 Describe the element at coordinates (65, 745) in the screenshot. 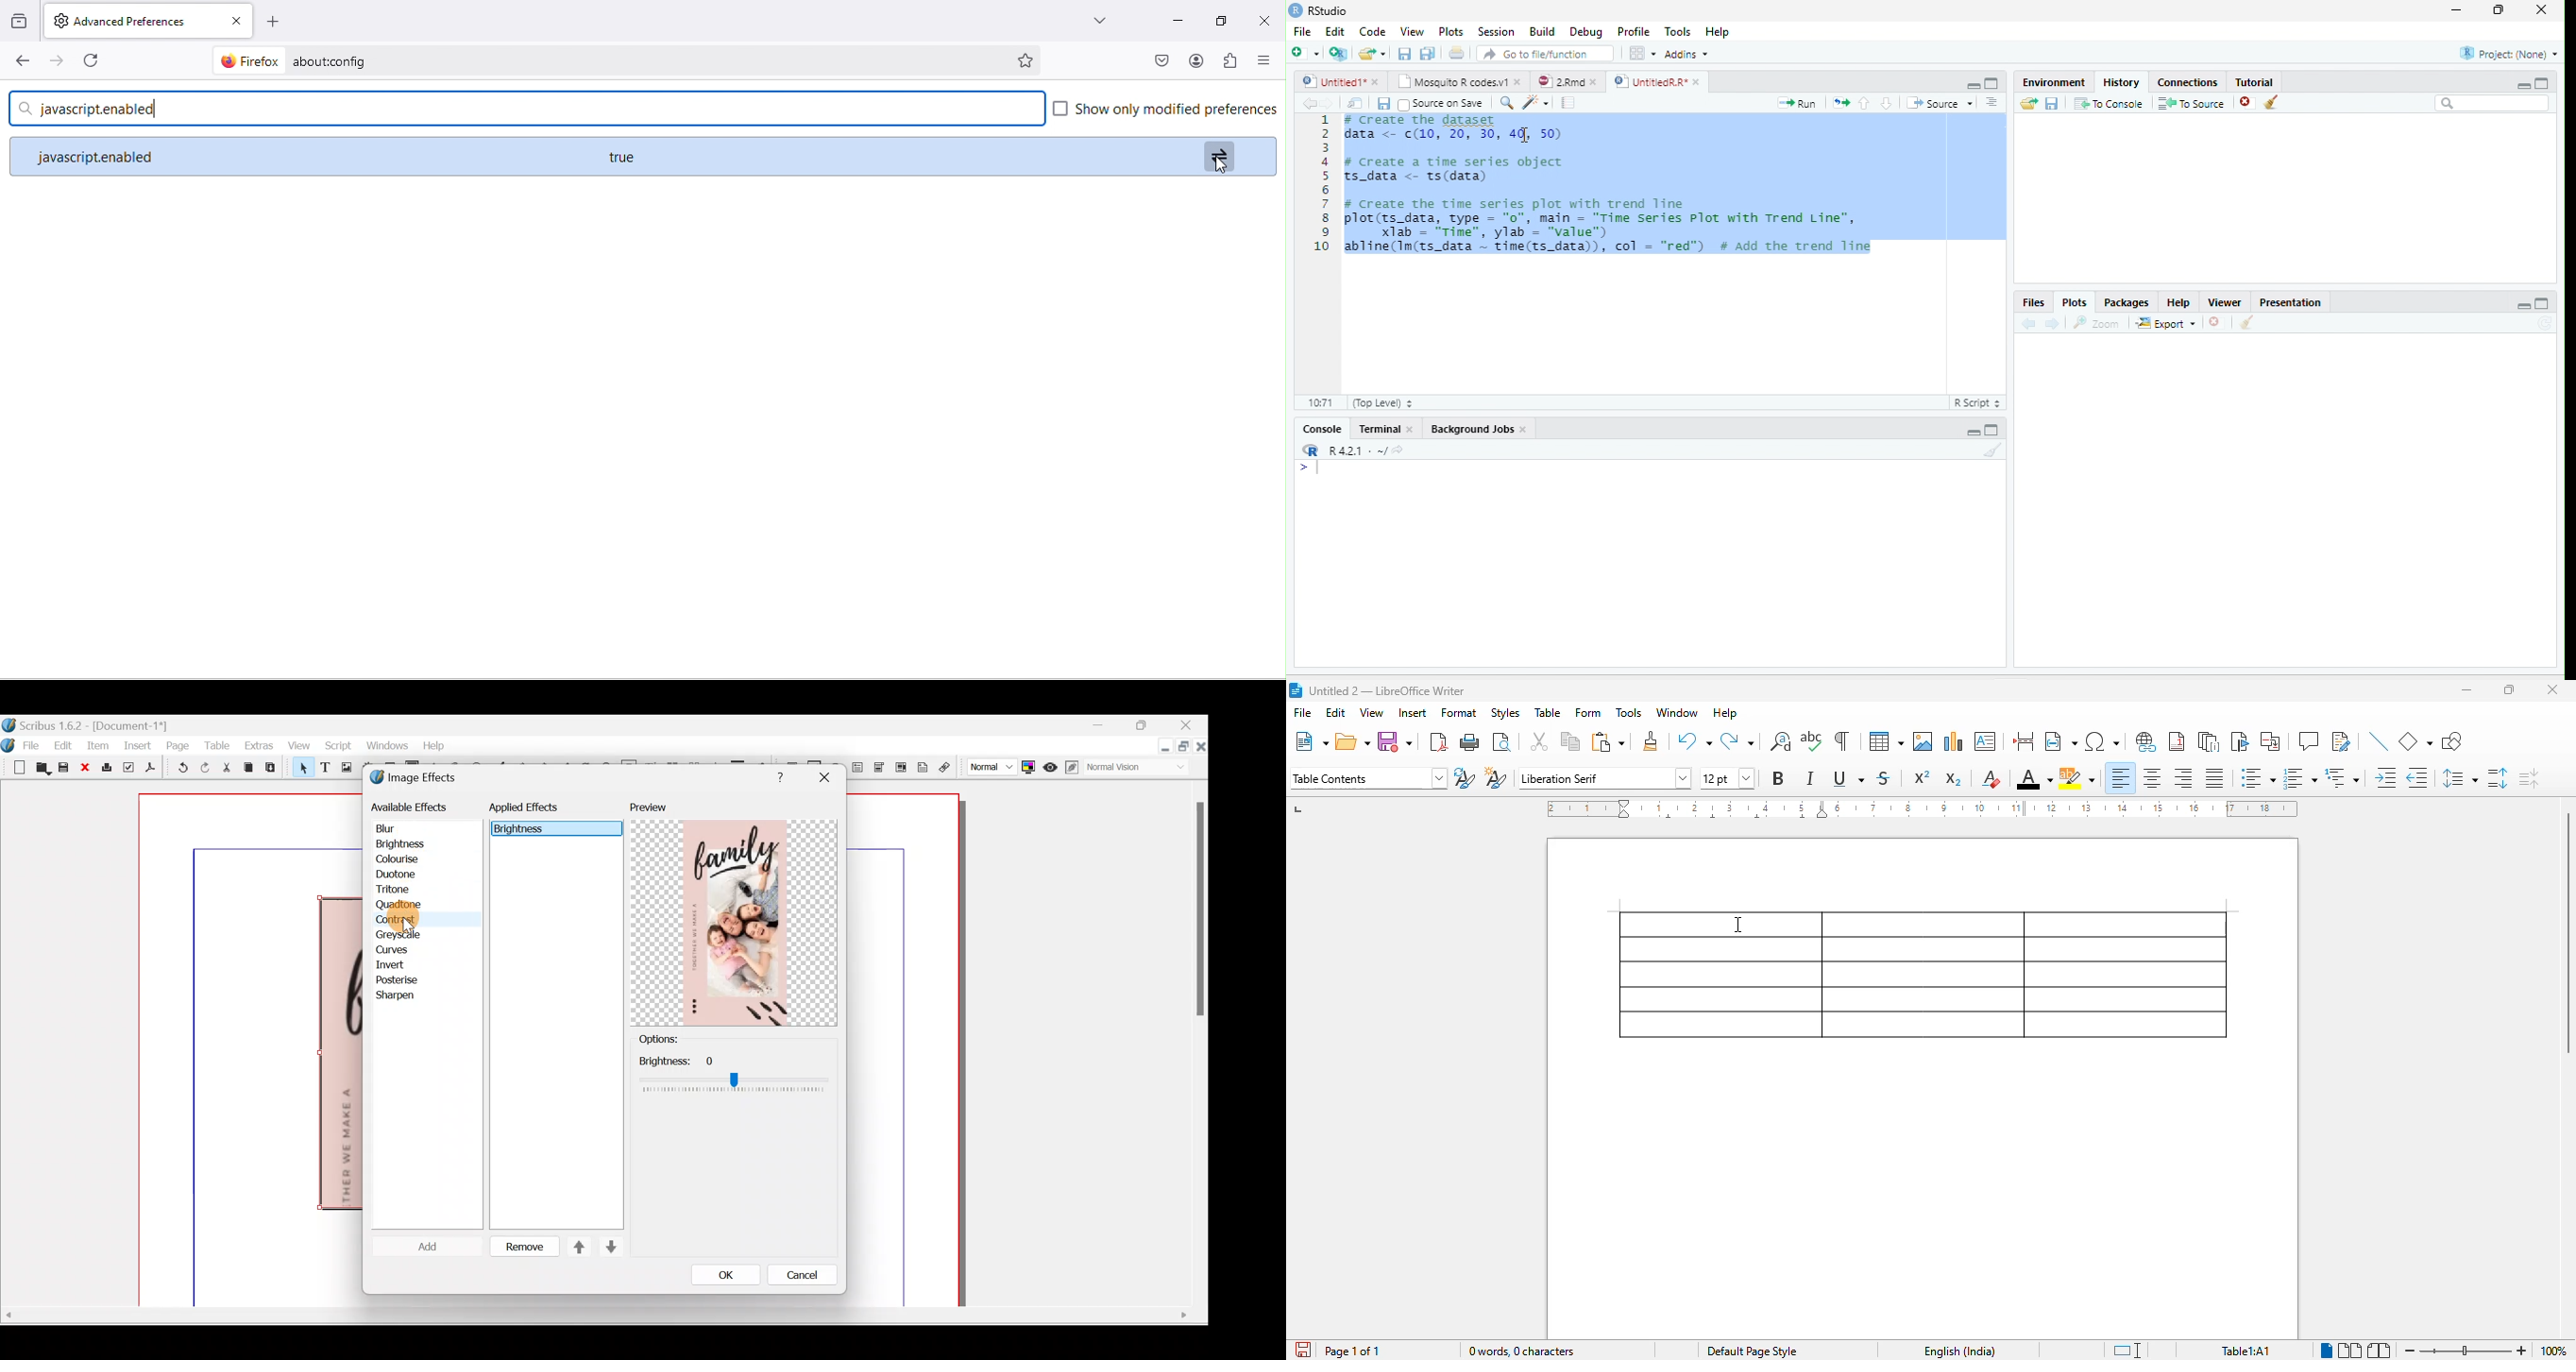

I see `Edit` at that location.